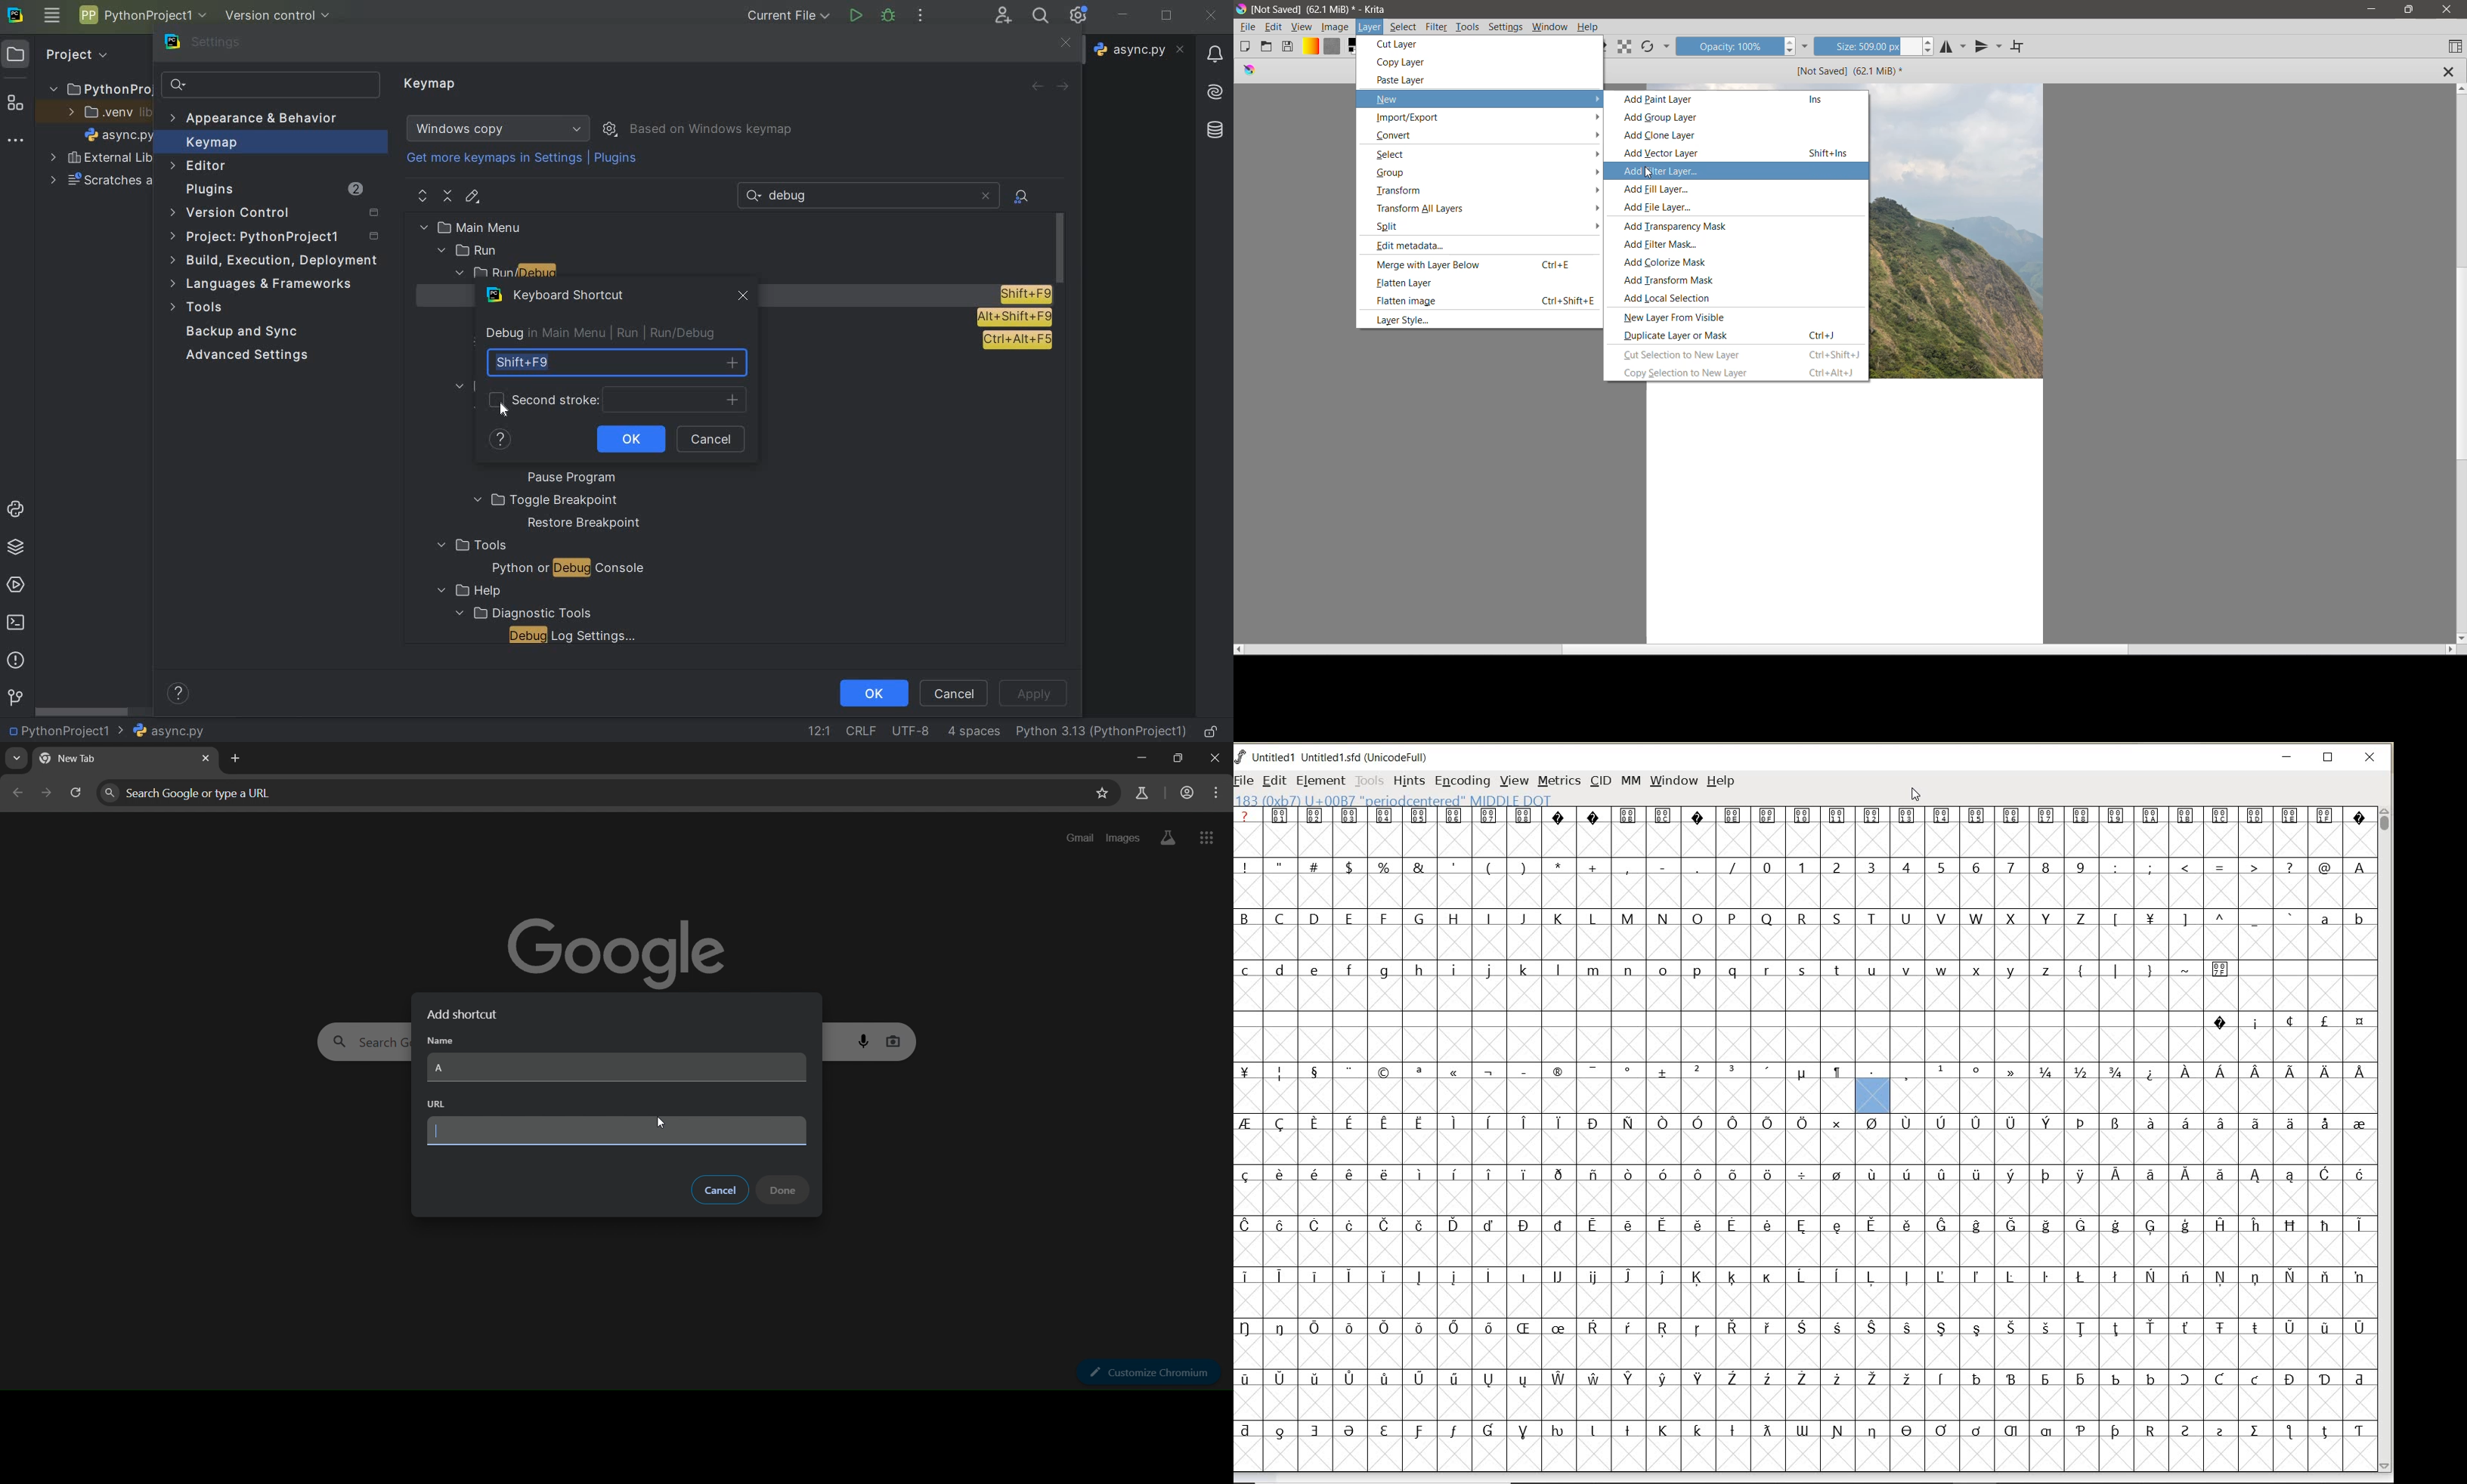 This screenshot has width=2492, height=1484. What do you see at coordinates (794, 196) in the screenshot?
I see `text` at bounding box center [794, 196].